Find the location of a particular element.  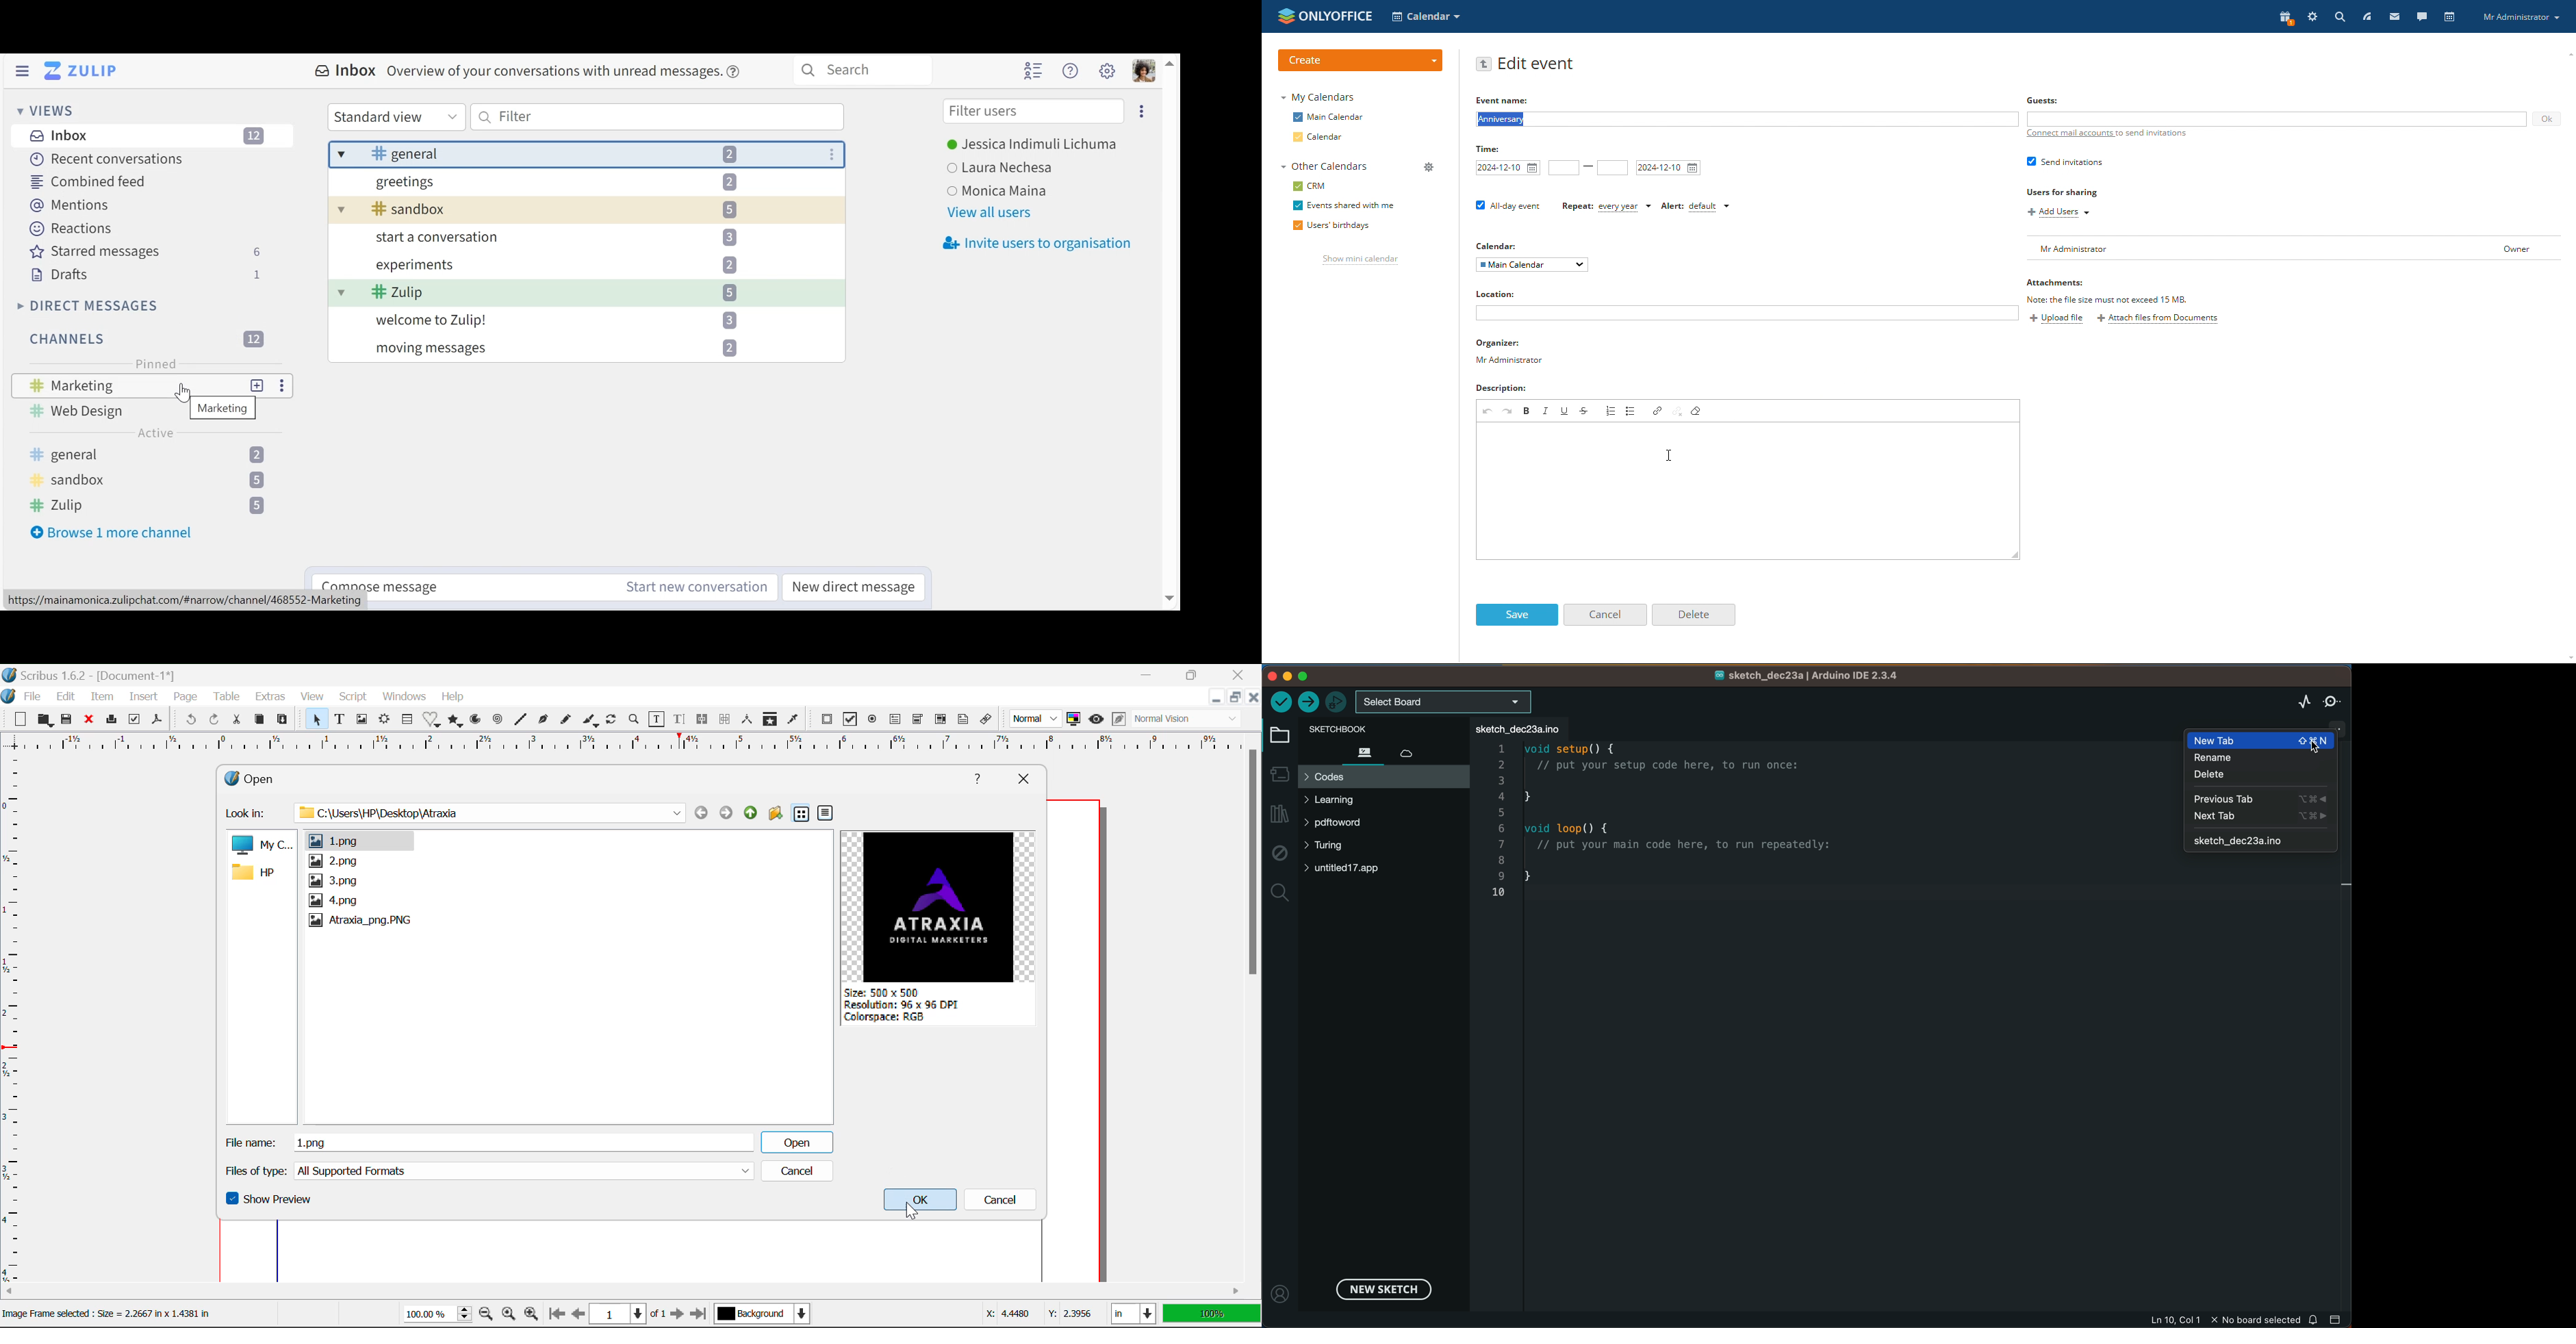

set alert is located at coordinates (1696, 207).